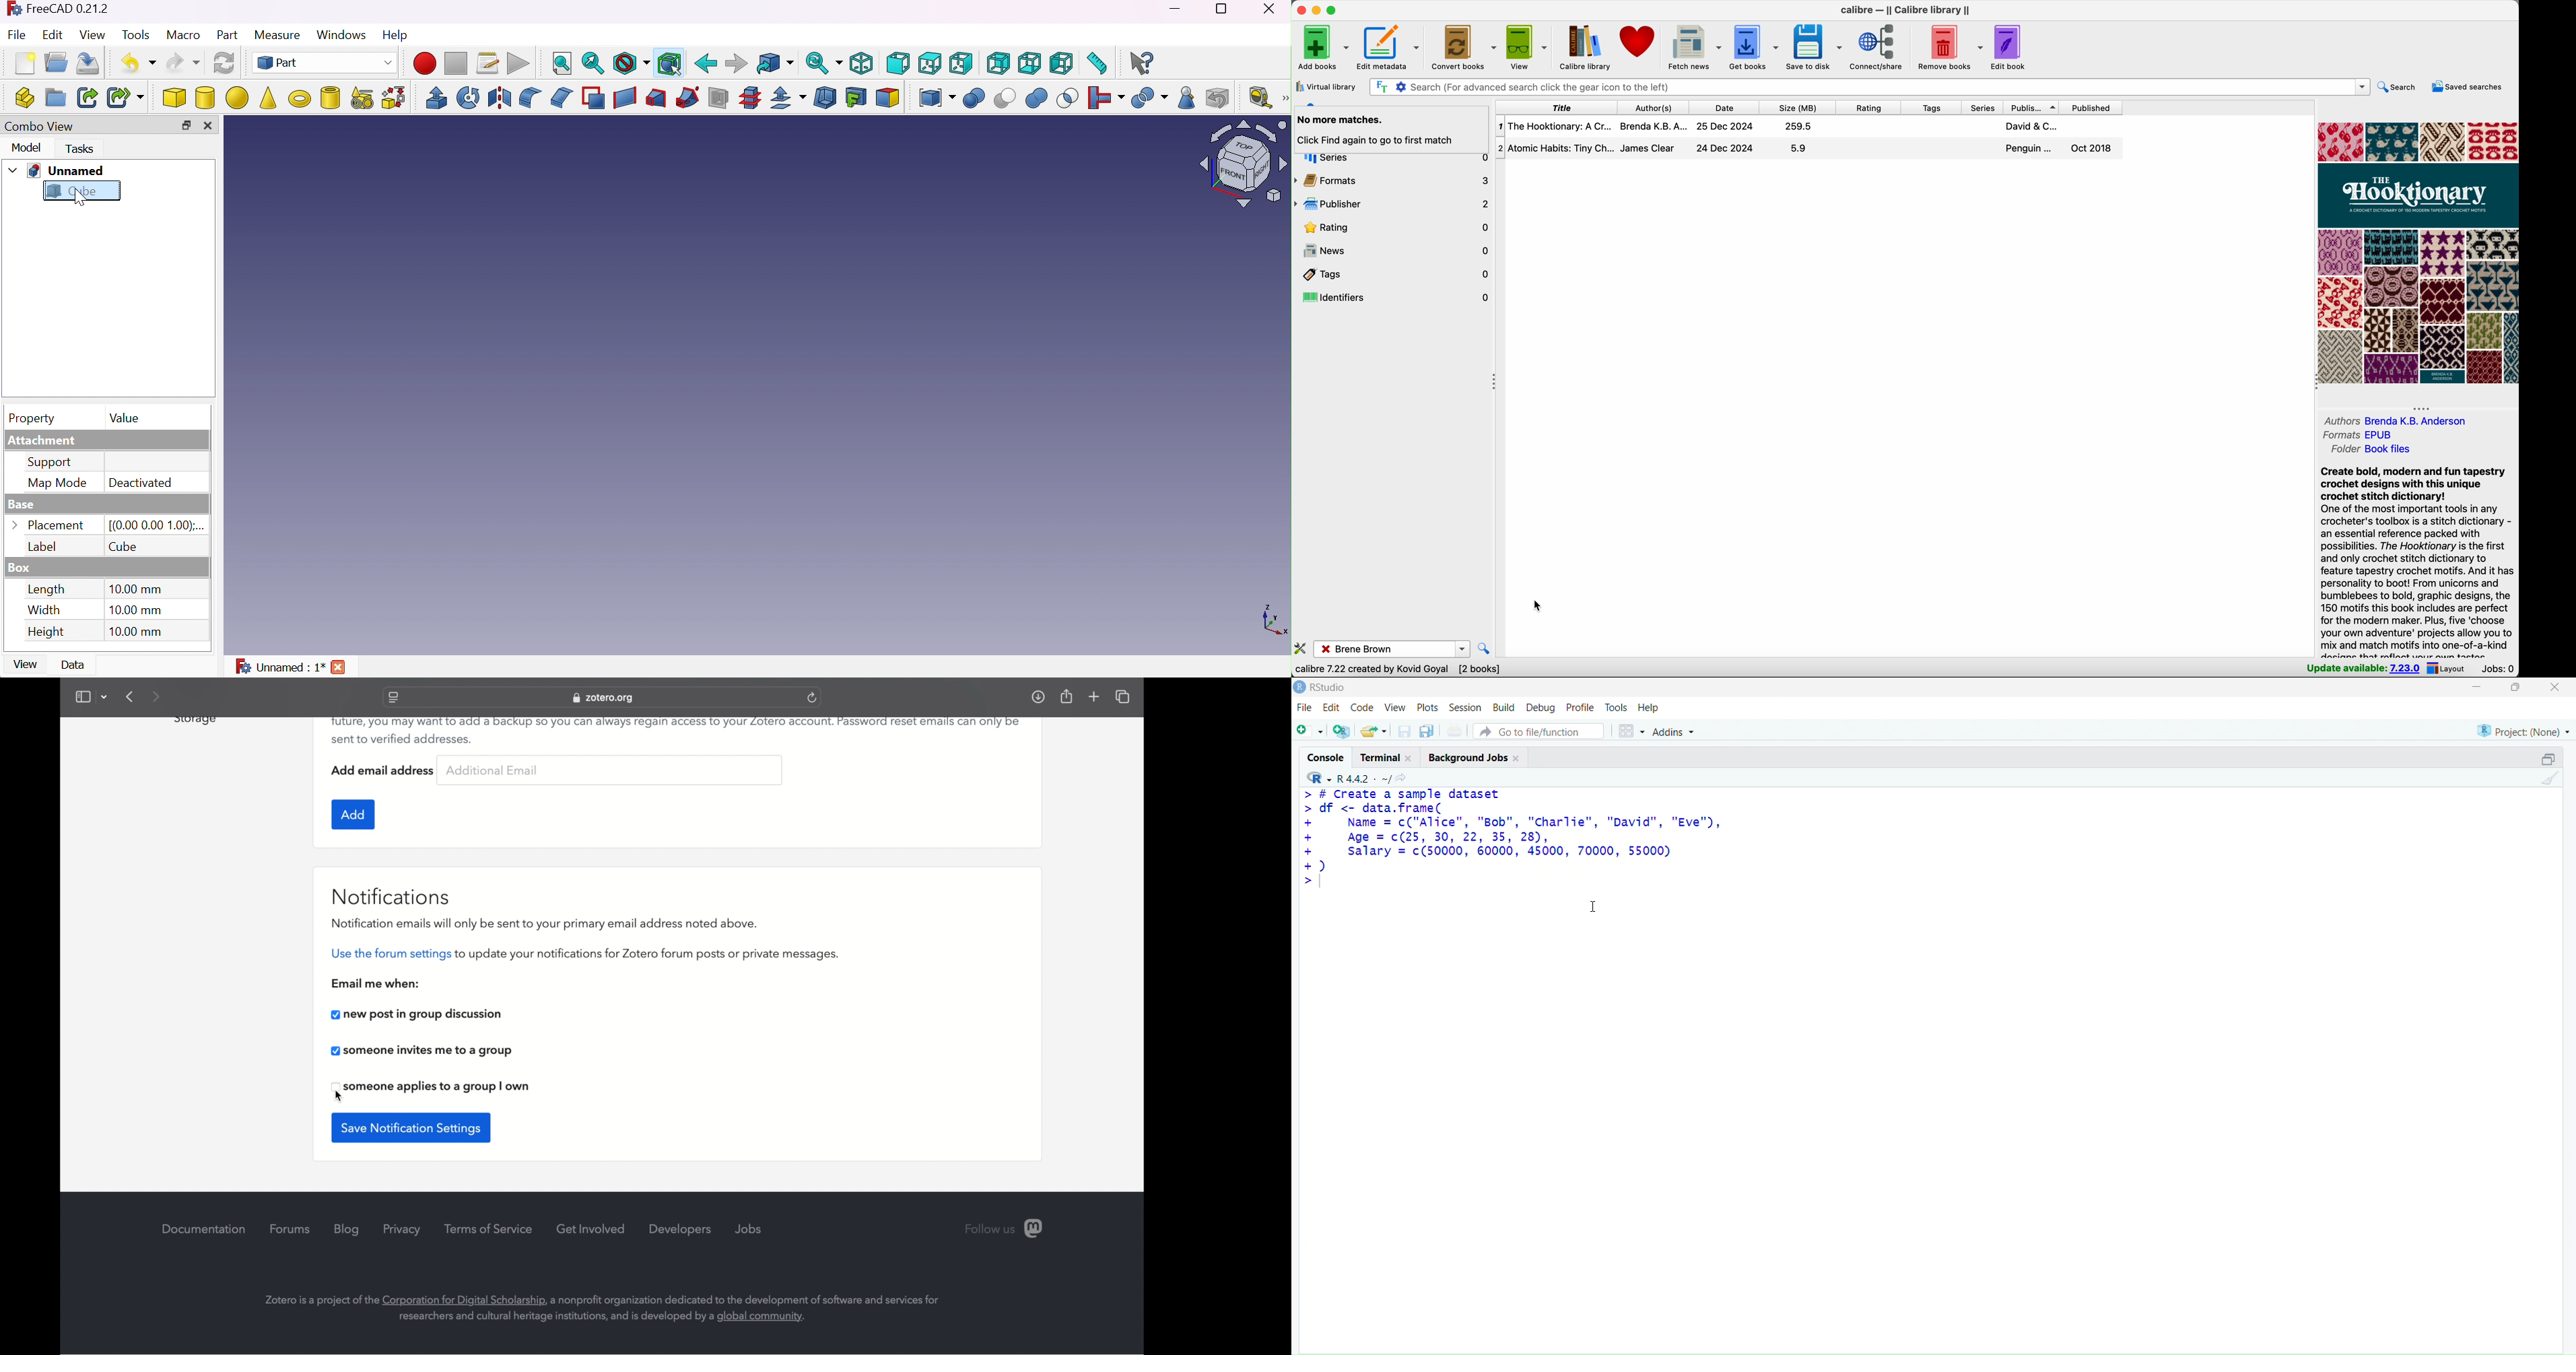 This screenshot has height=1372, width=2576. I want to click on tools, so click(1617, 706).